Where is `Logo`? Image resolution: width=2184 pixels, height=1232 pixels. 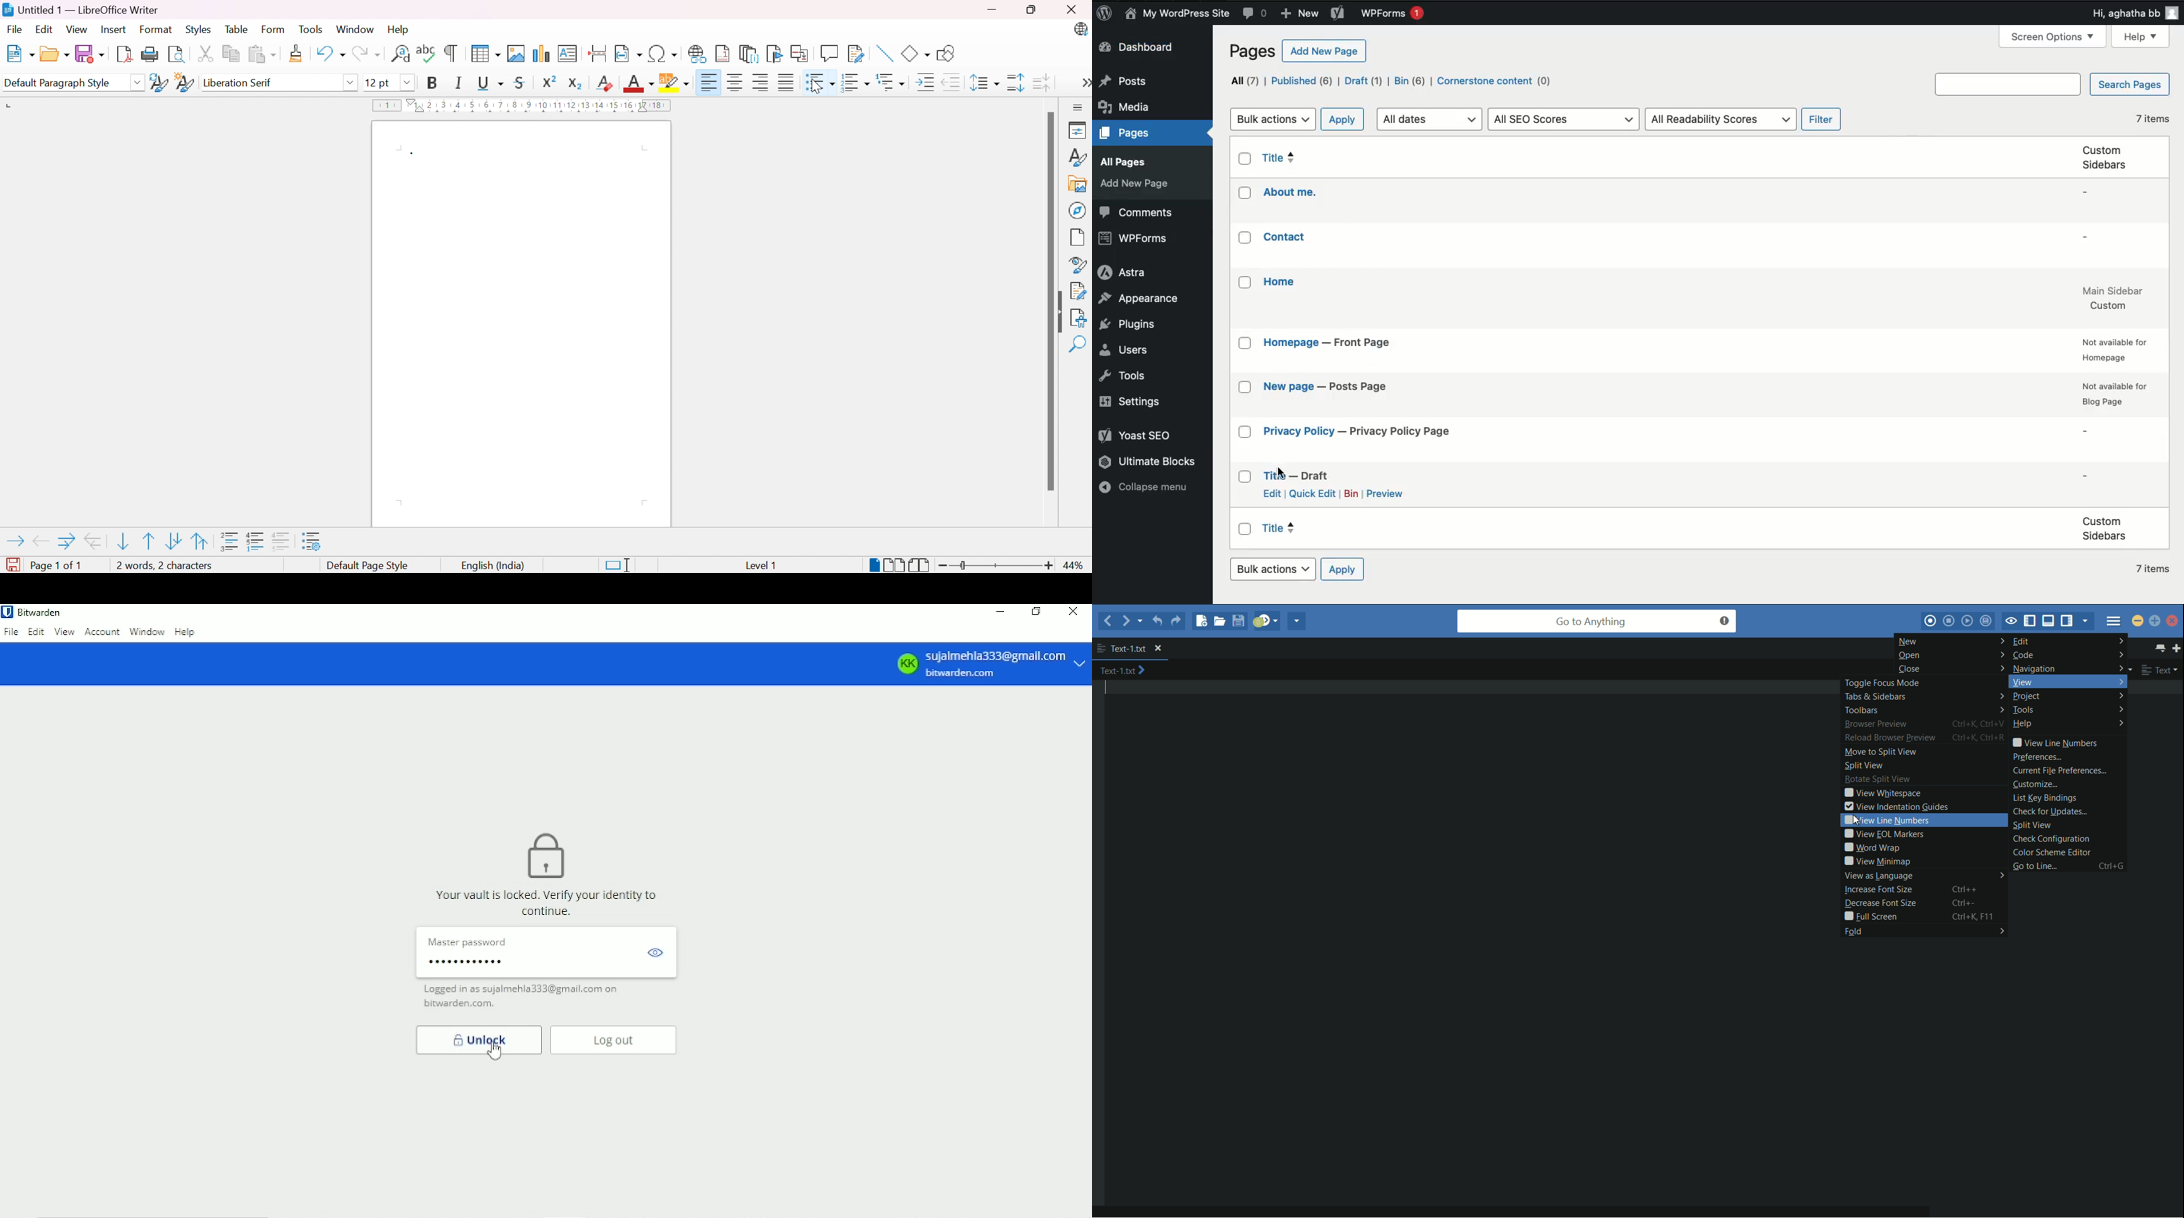 Logo is located at coordinates (1104, 14).